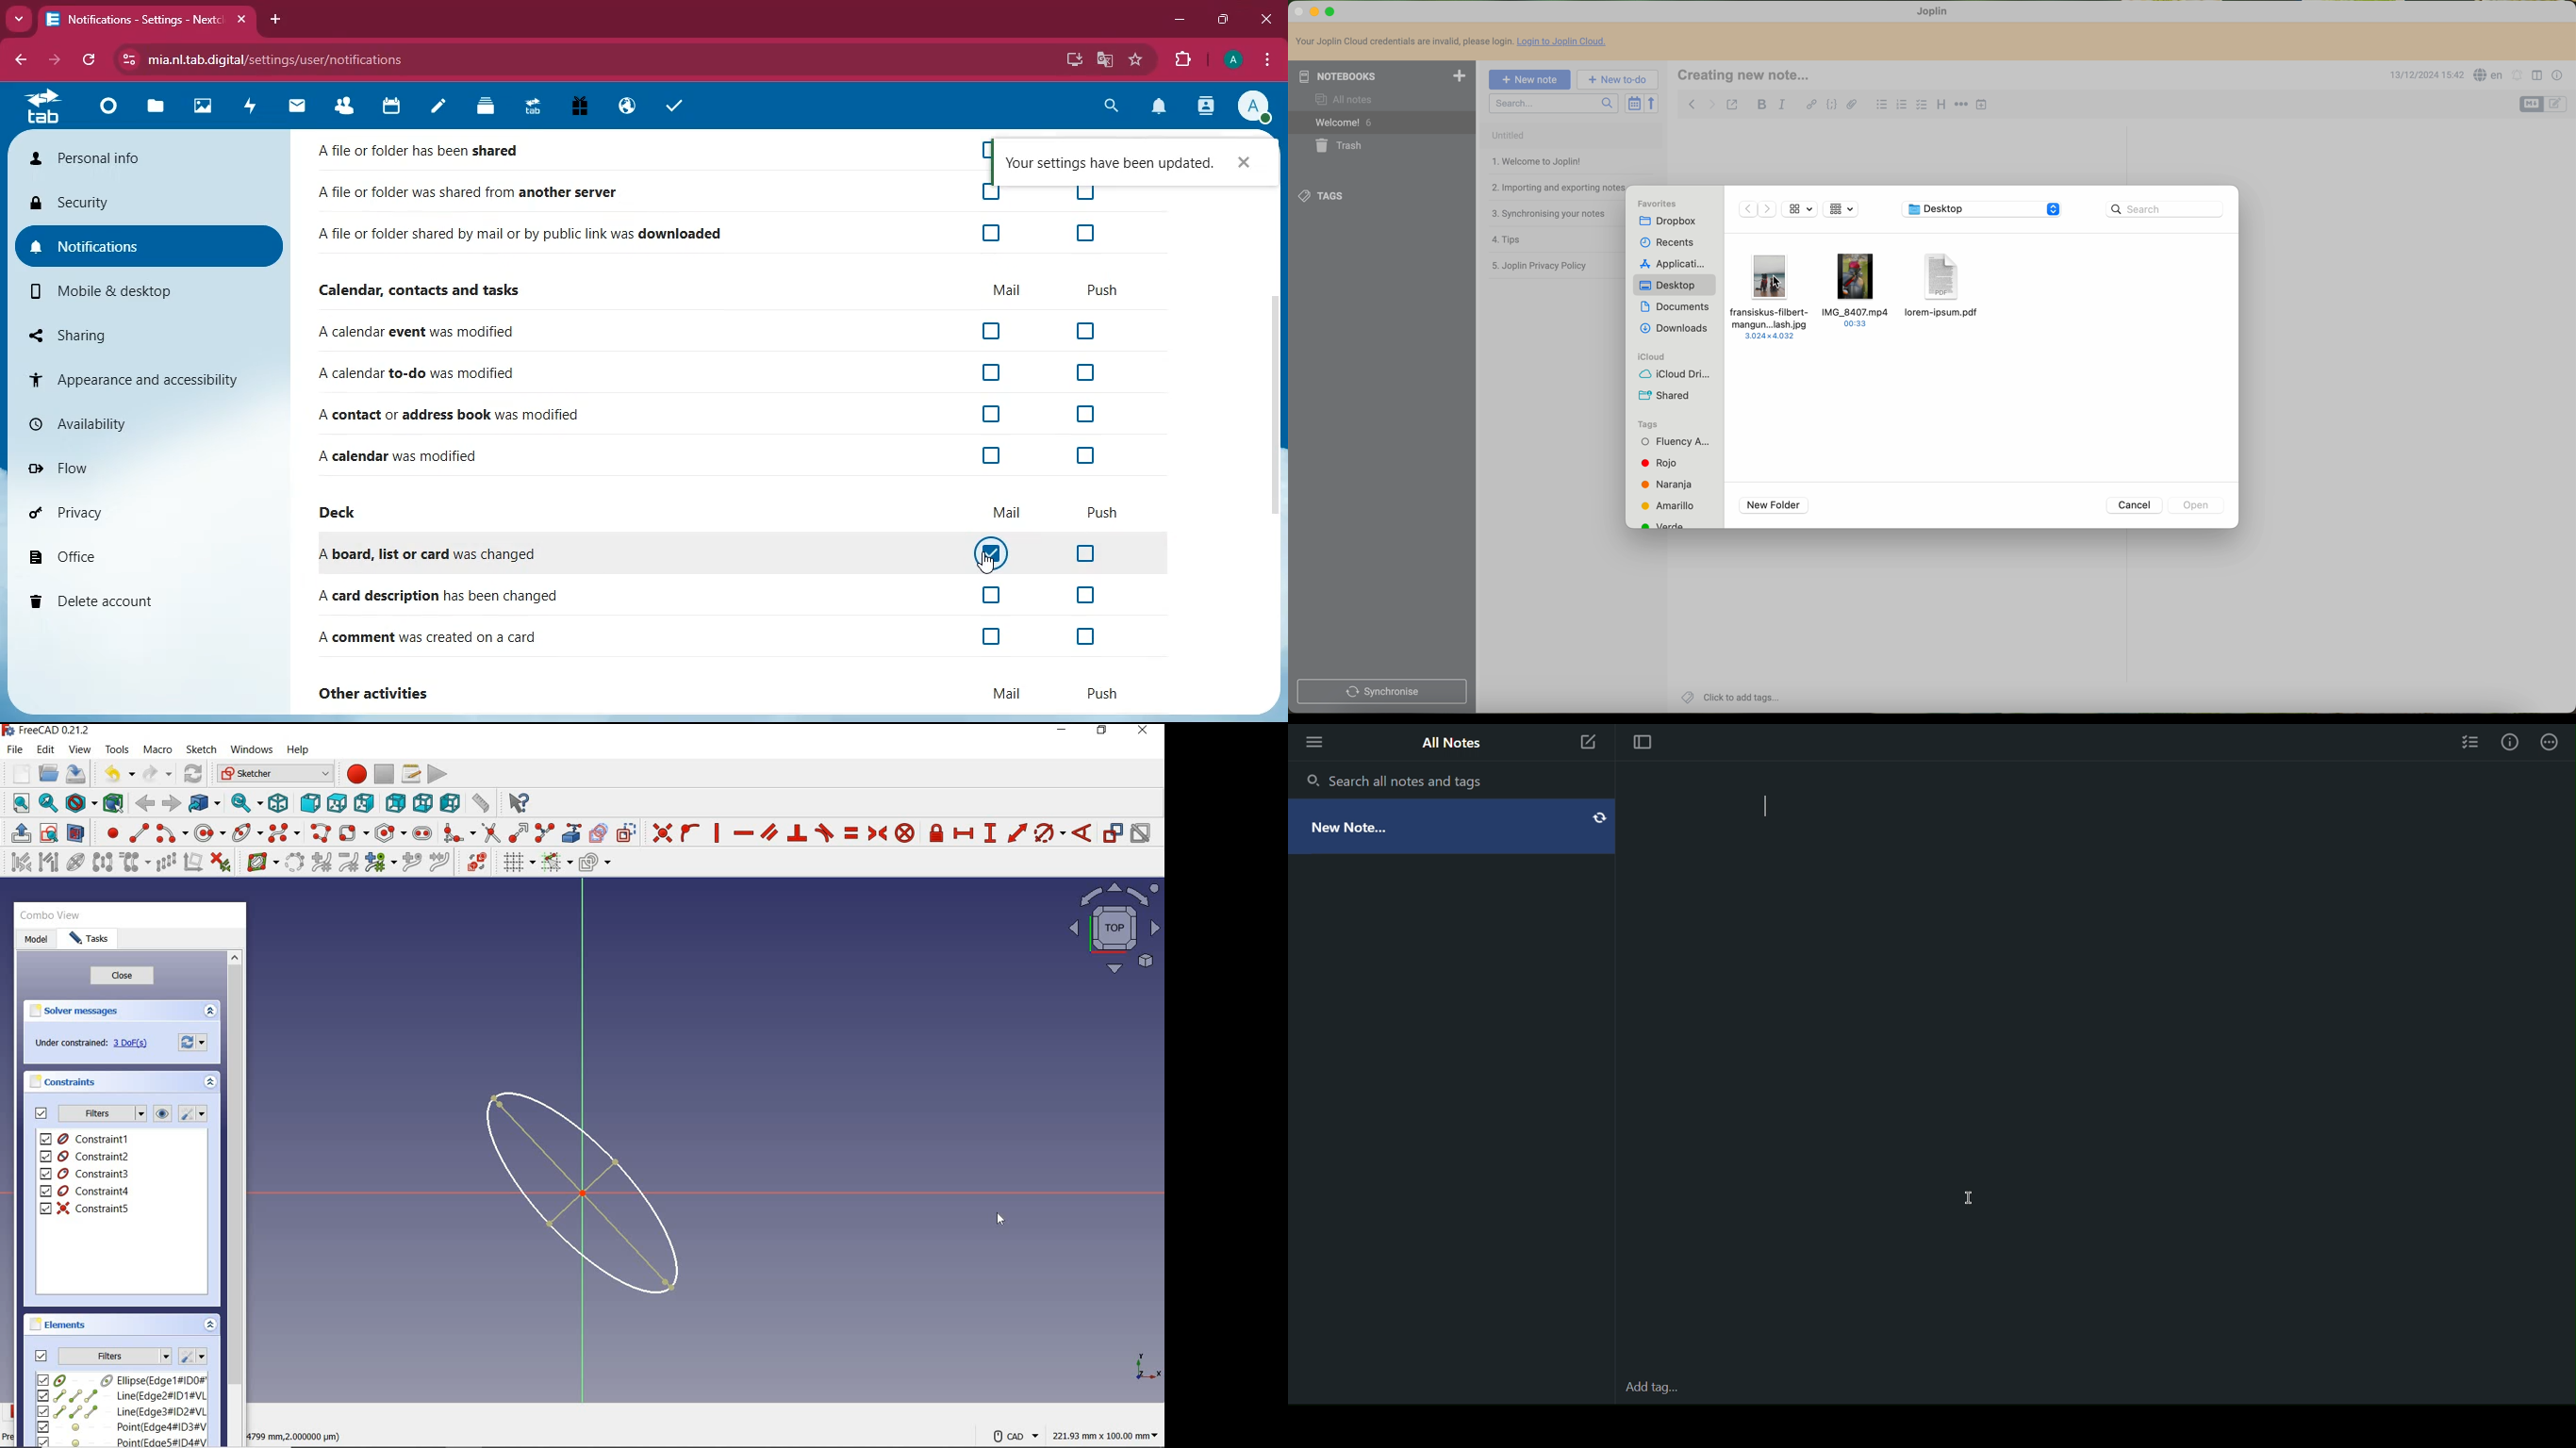 The height and width of the screenshot is (1456, 2576). I want to click on Checklist, so click(2466, 745).